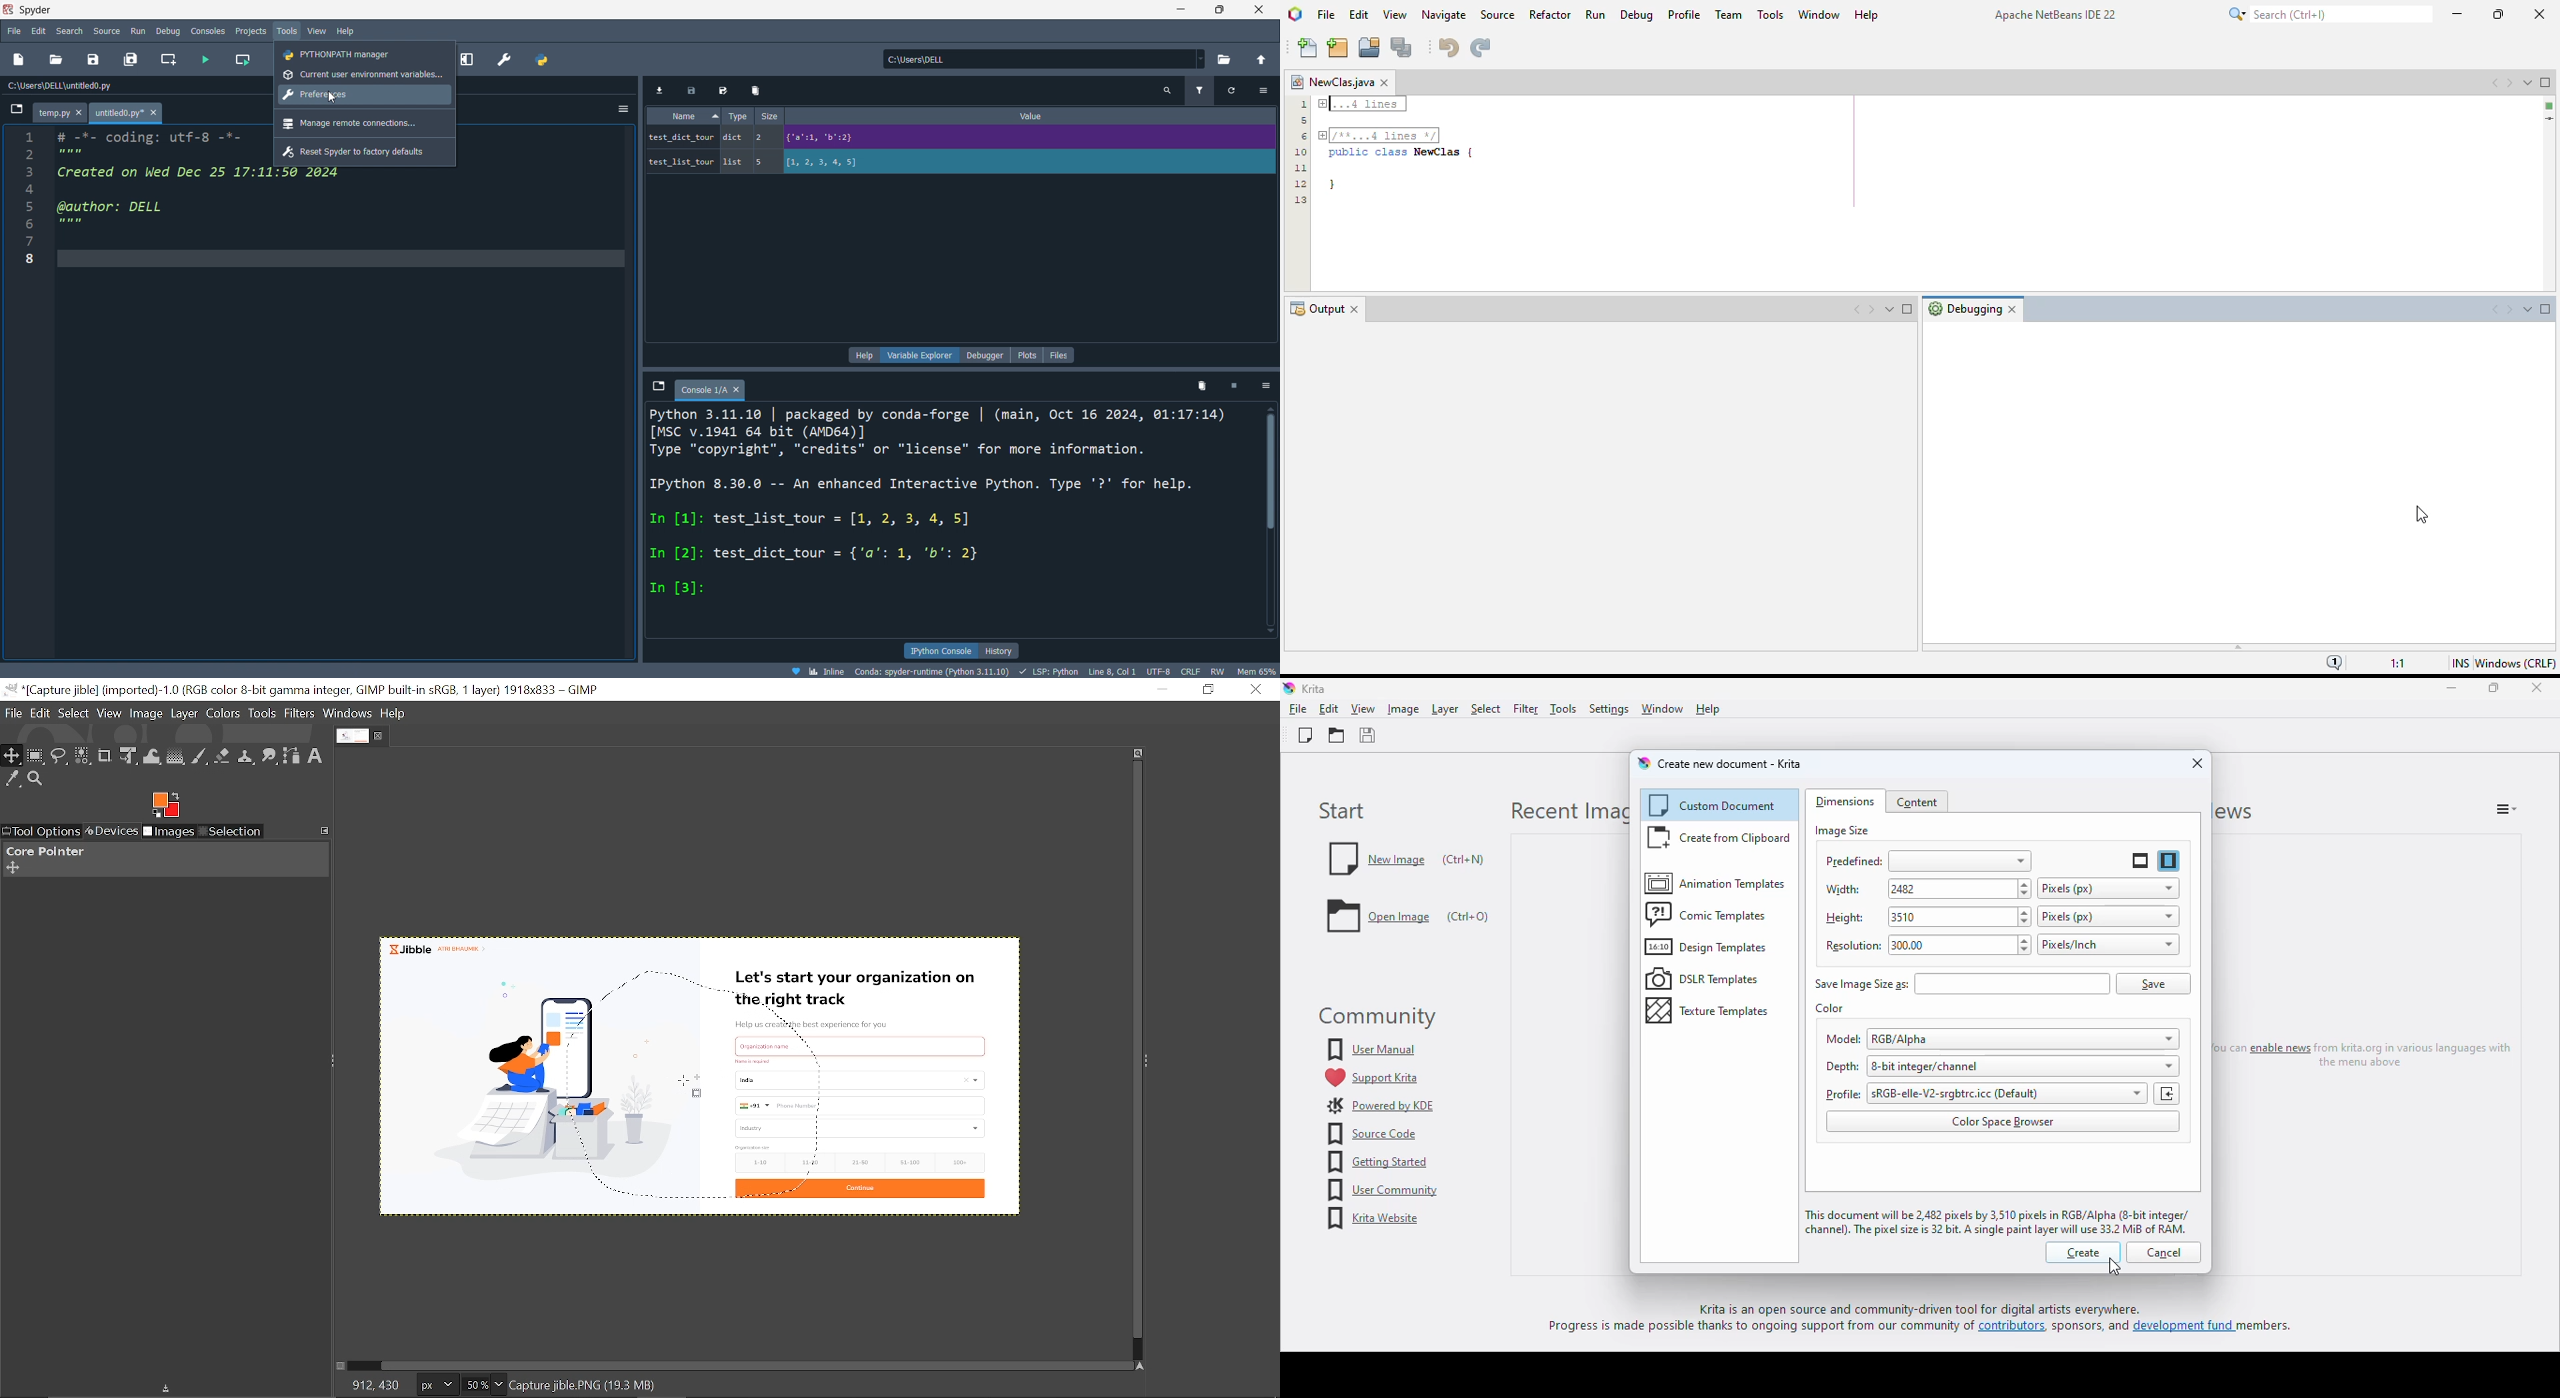  I want to click on save data as, so click(725, 91).